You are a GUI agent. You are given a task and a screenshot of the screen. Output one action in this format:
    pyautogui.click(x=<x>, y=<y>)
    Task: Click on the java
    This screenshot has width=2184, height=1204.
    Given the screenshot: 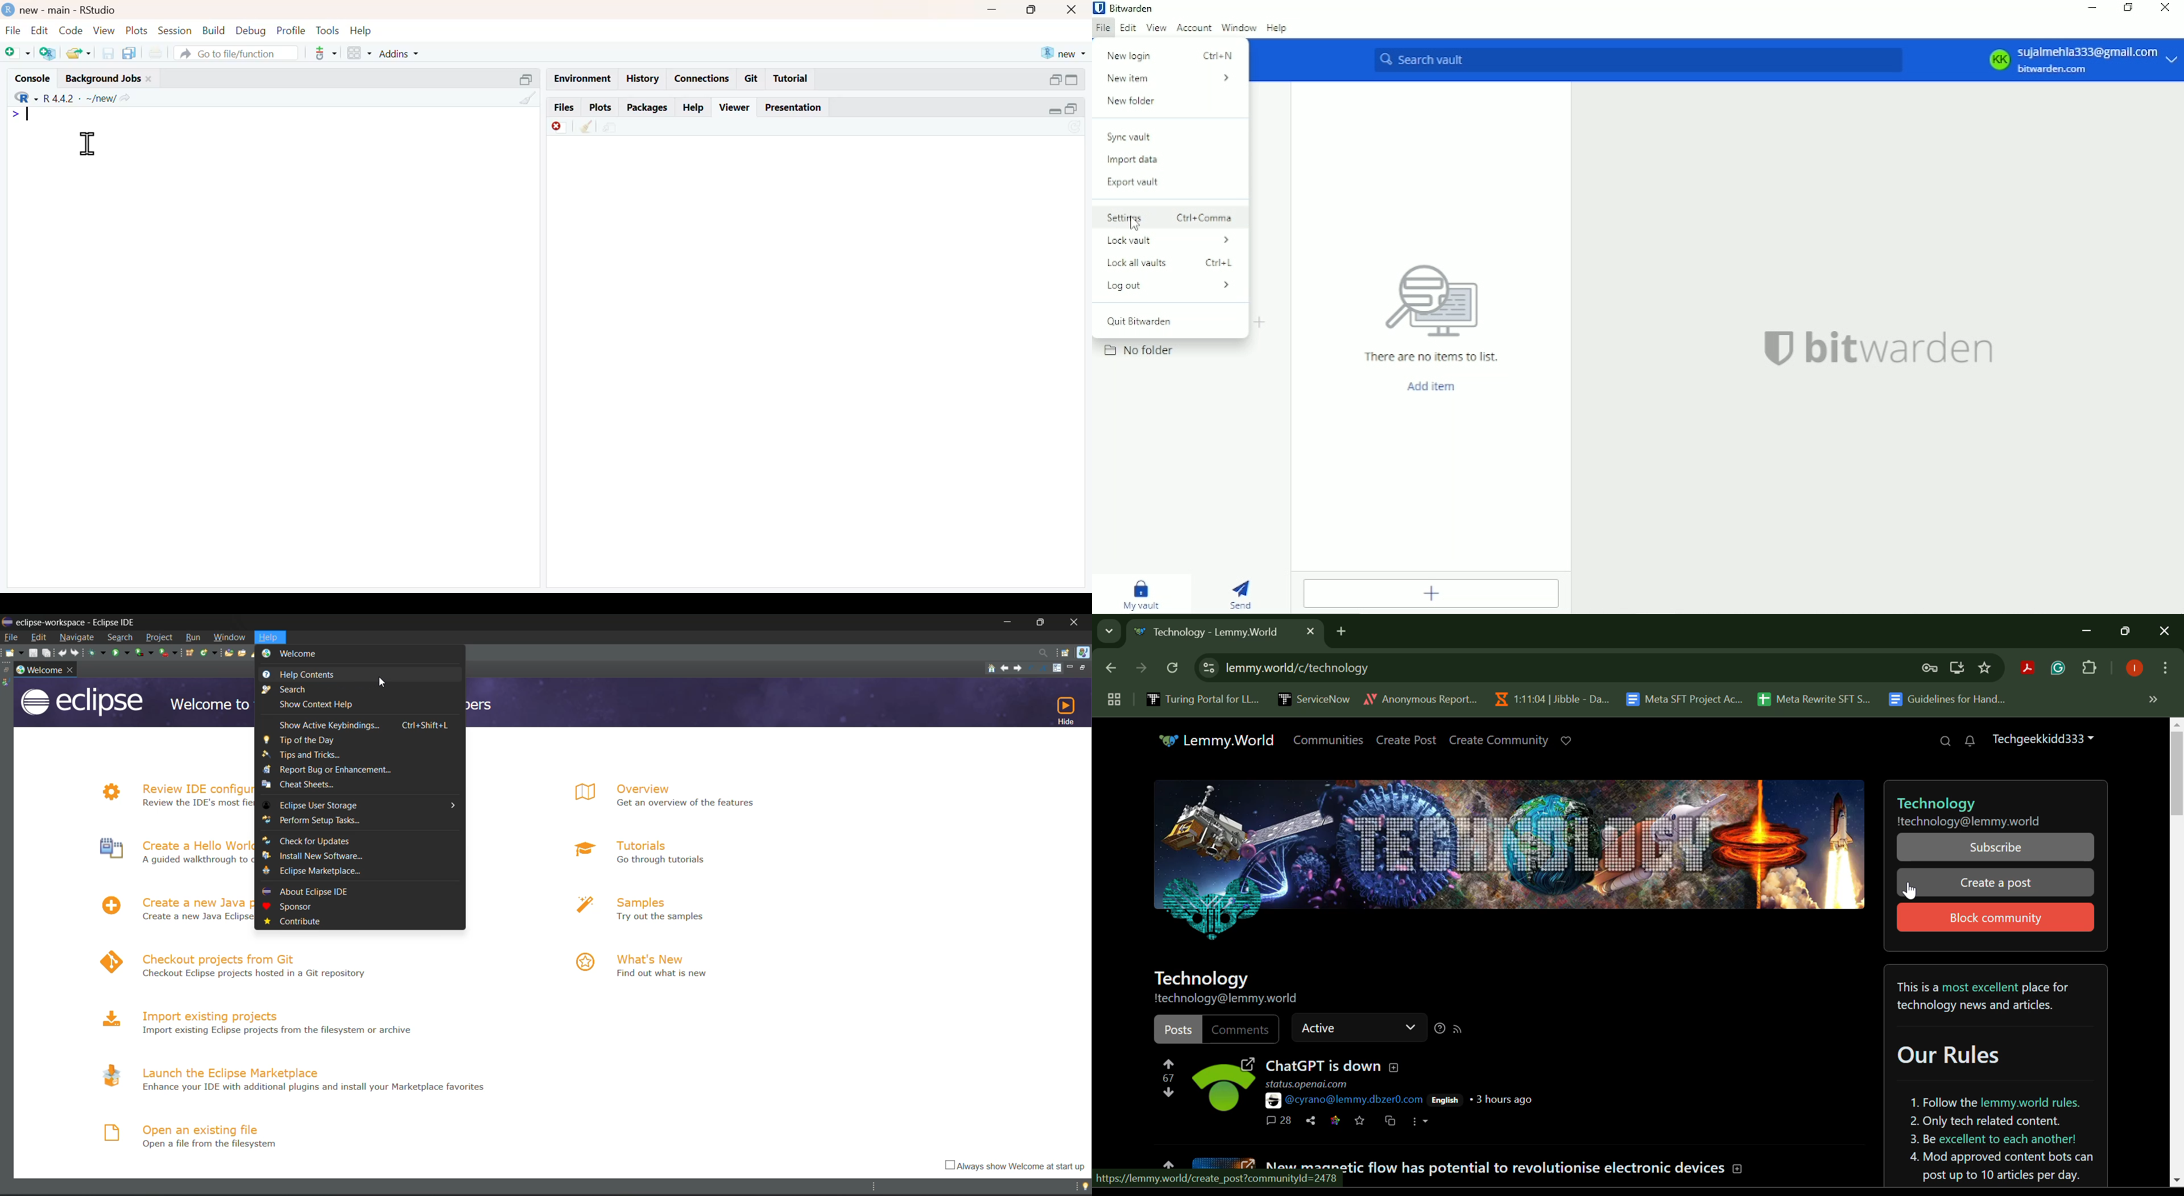 What is the action you would take?
    pyautogui.click(x=1084, y=652)
    